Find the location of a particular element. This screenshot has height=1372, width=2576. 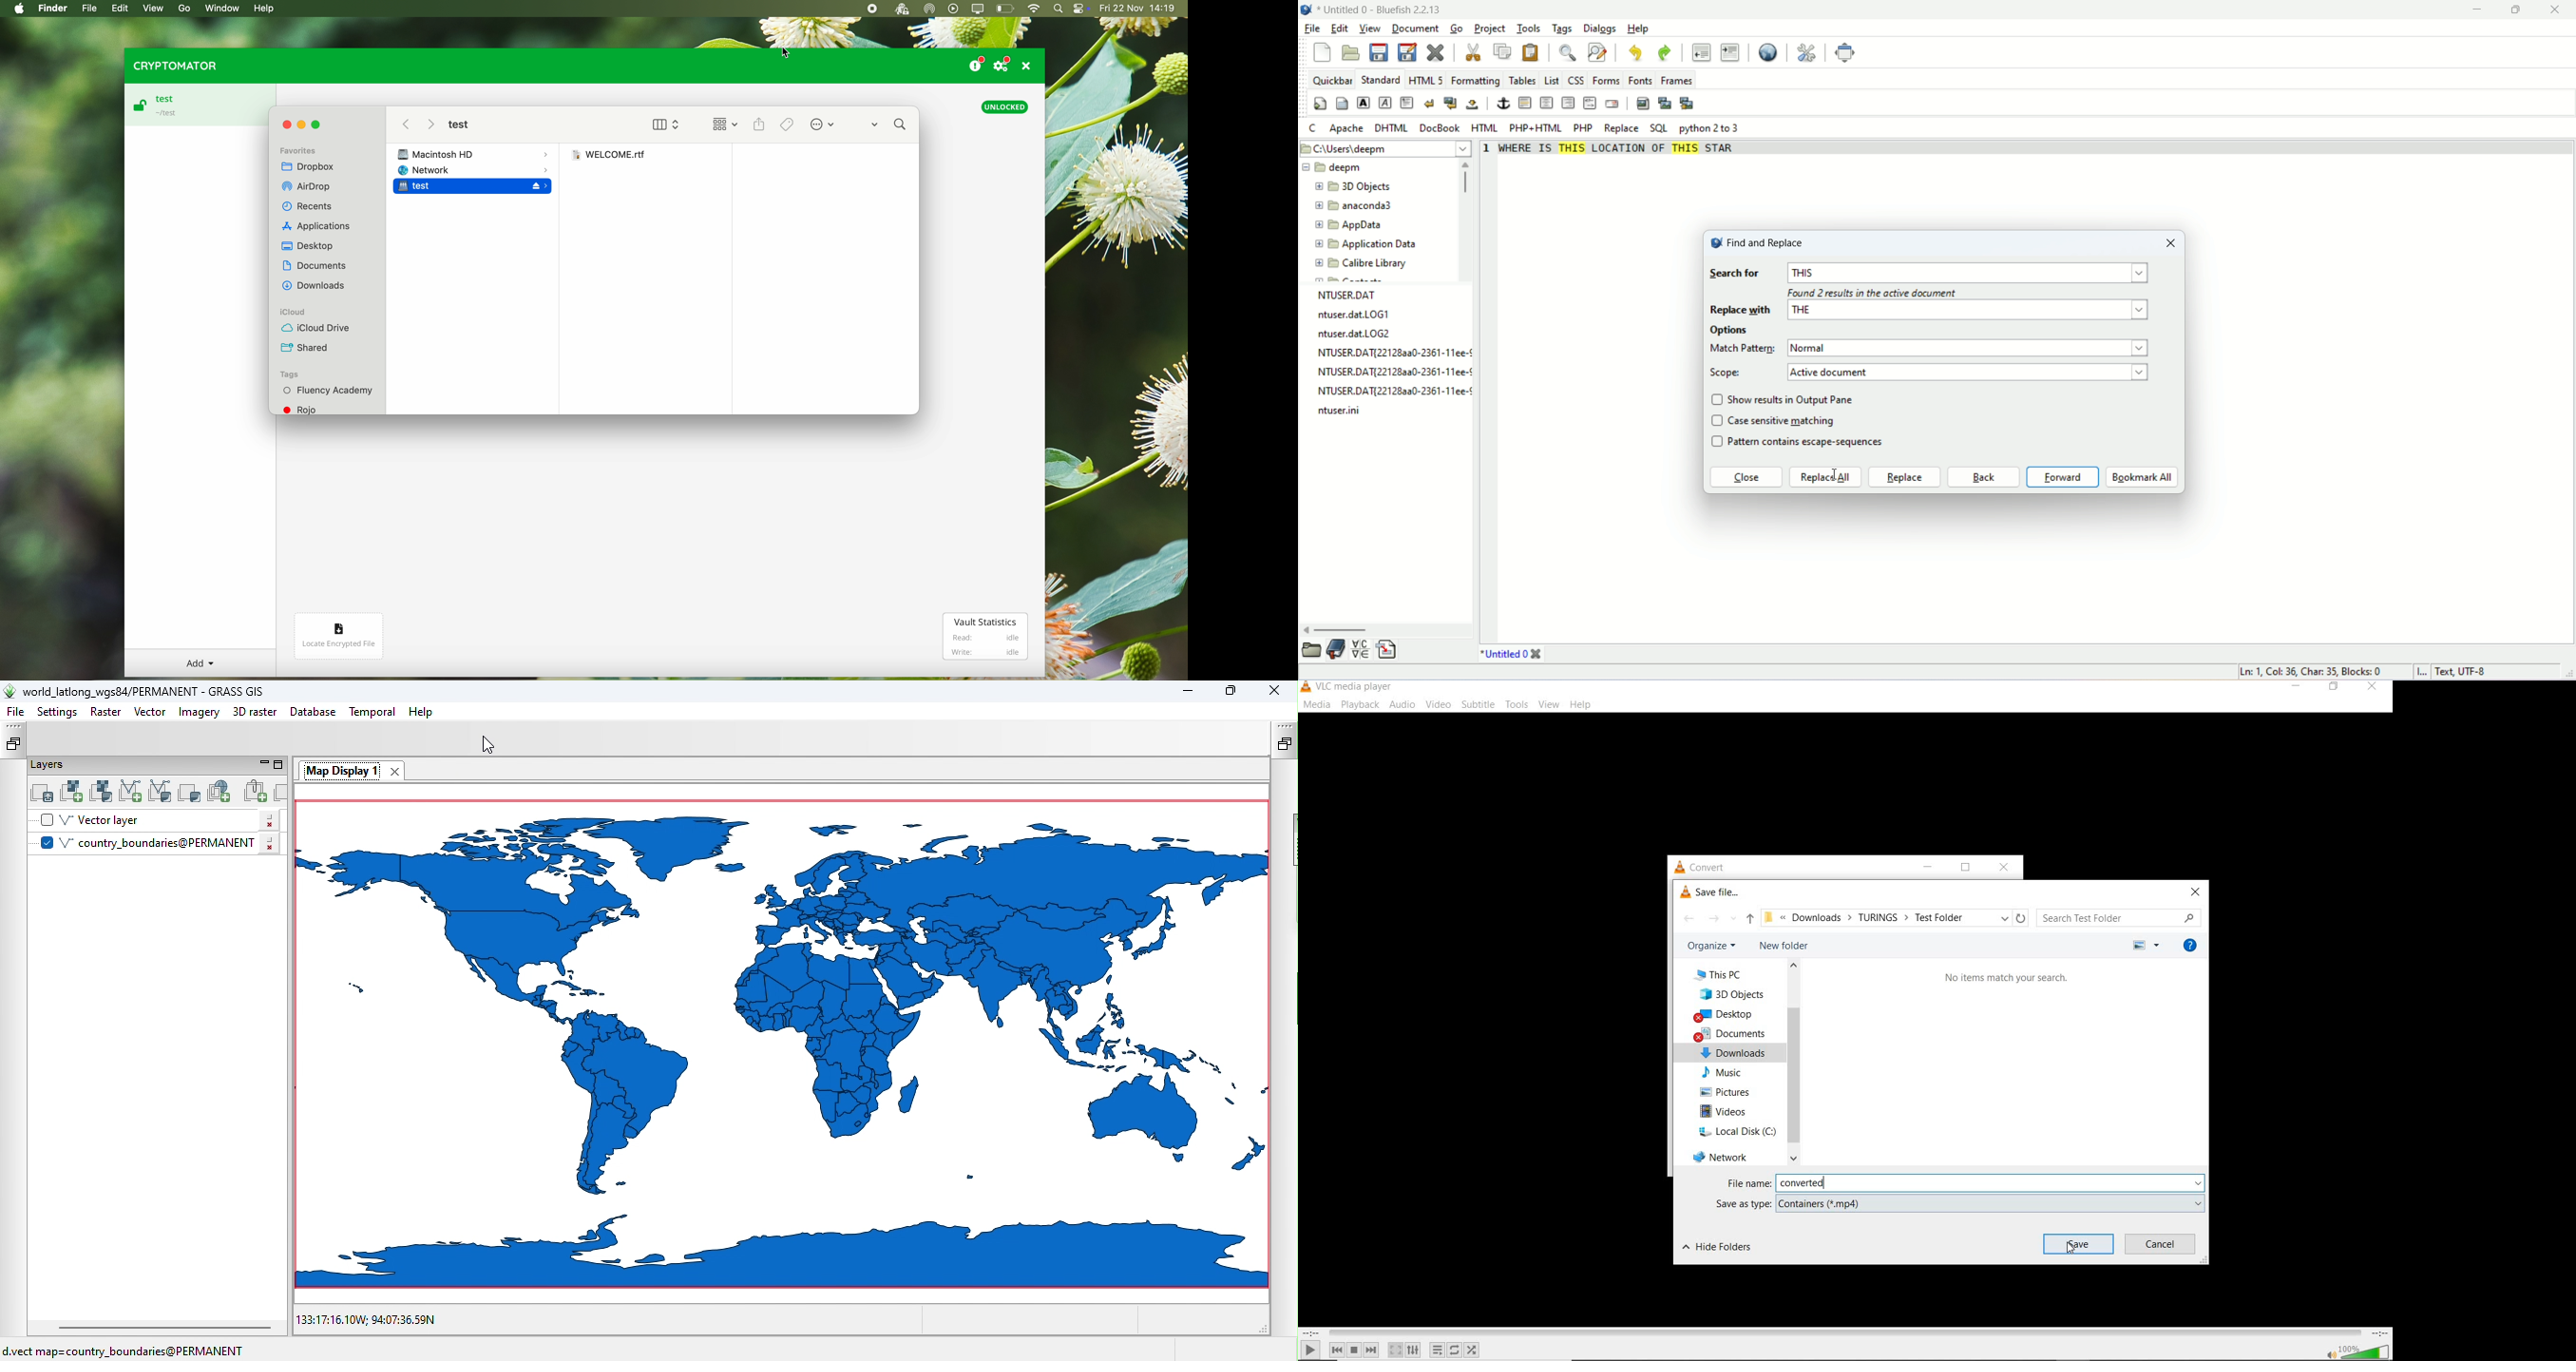

audio is located at coordinates (1404, 705).